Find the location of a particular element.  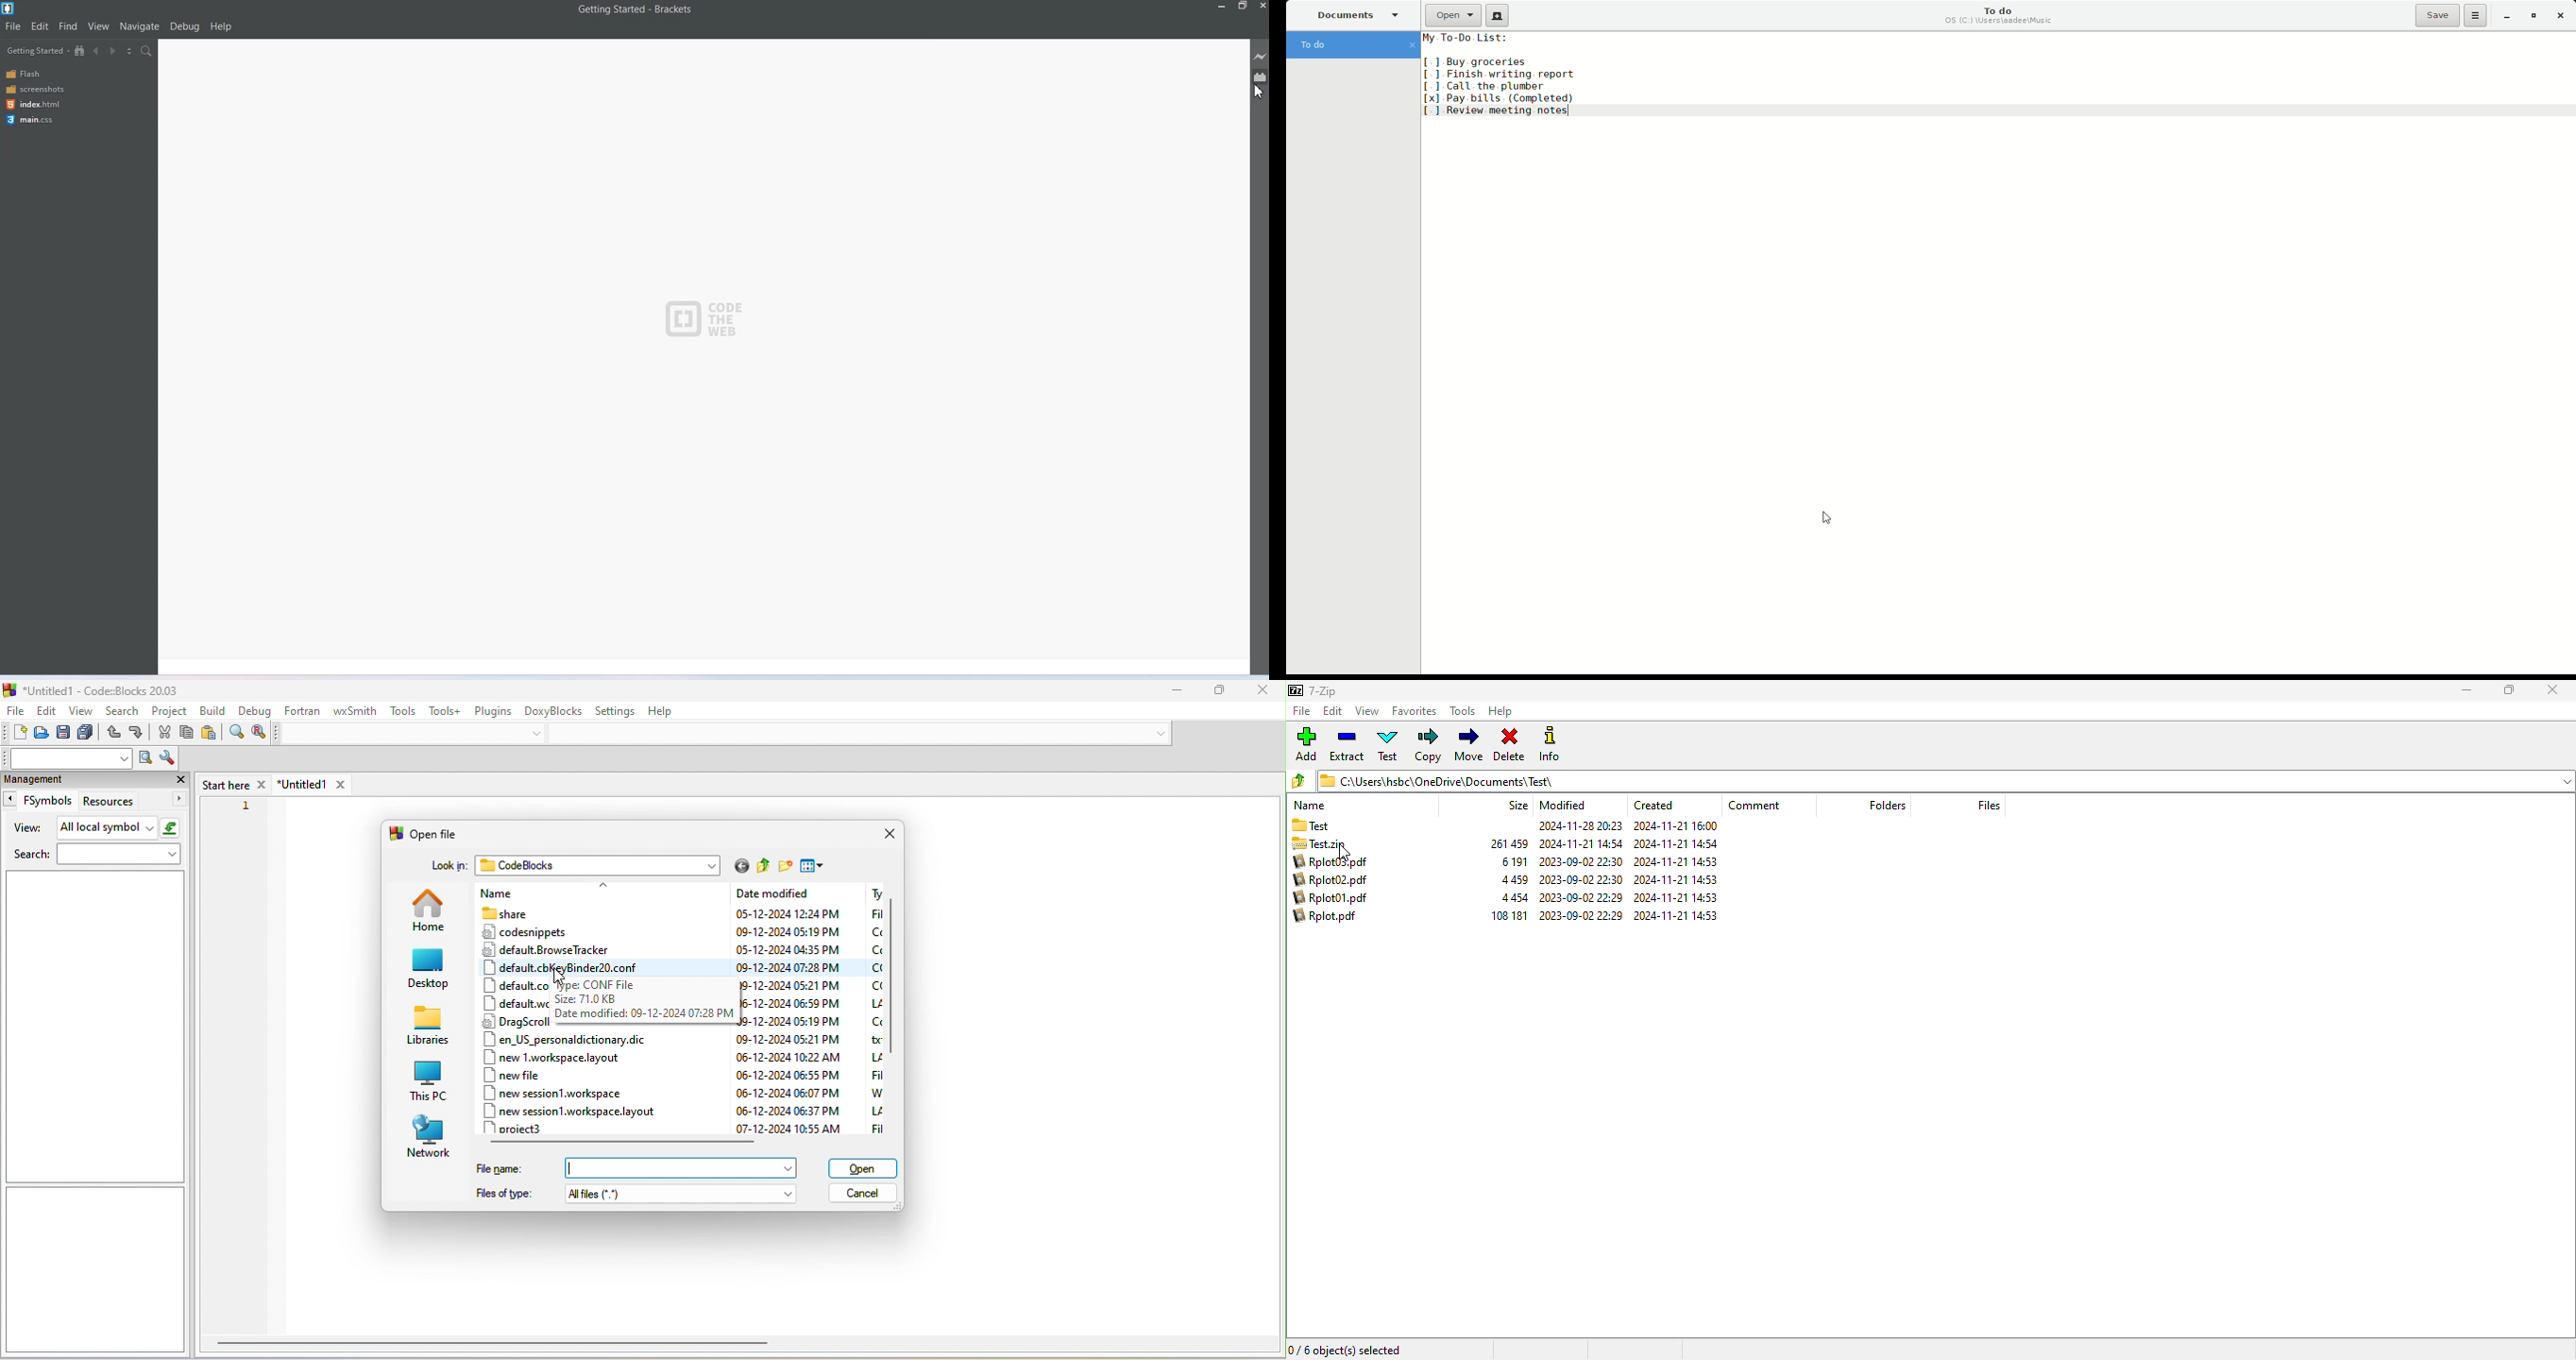

run search is located at coordinates (144, 758).